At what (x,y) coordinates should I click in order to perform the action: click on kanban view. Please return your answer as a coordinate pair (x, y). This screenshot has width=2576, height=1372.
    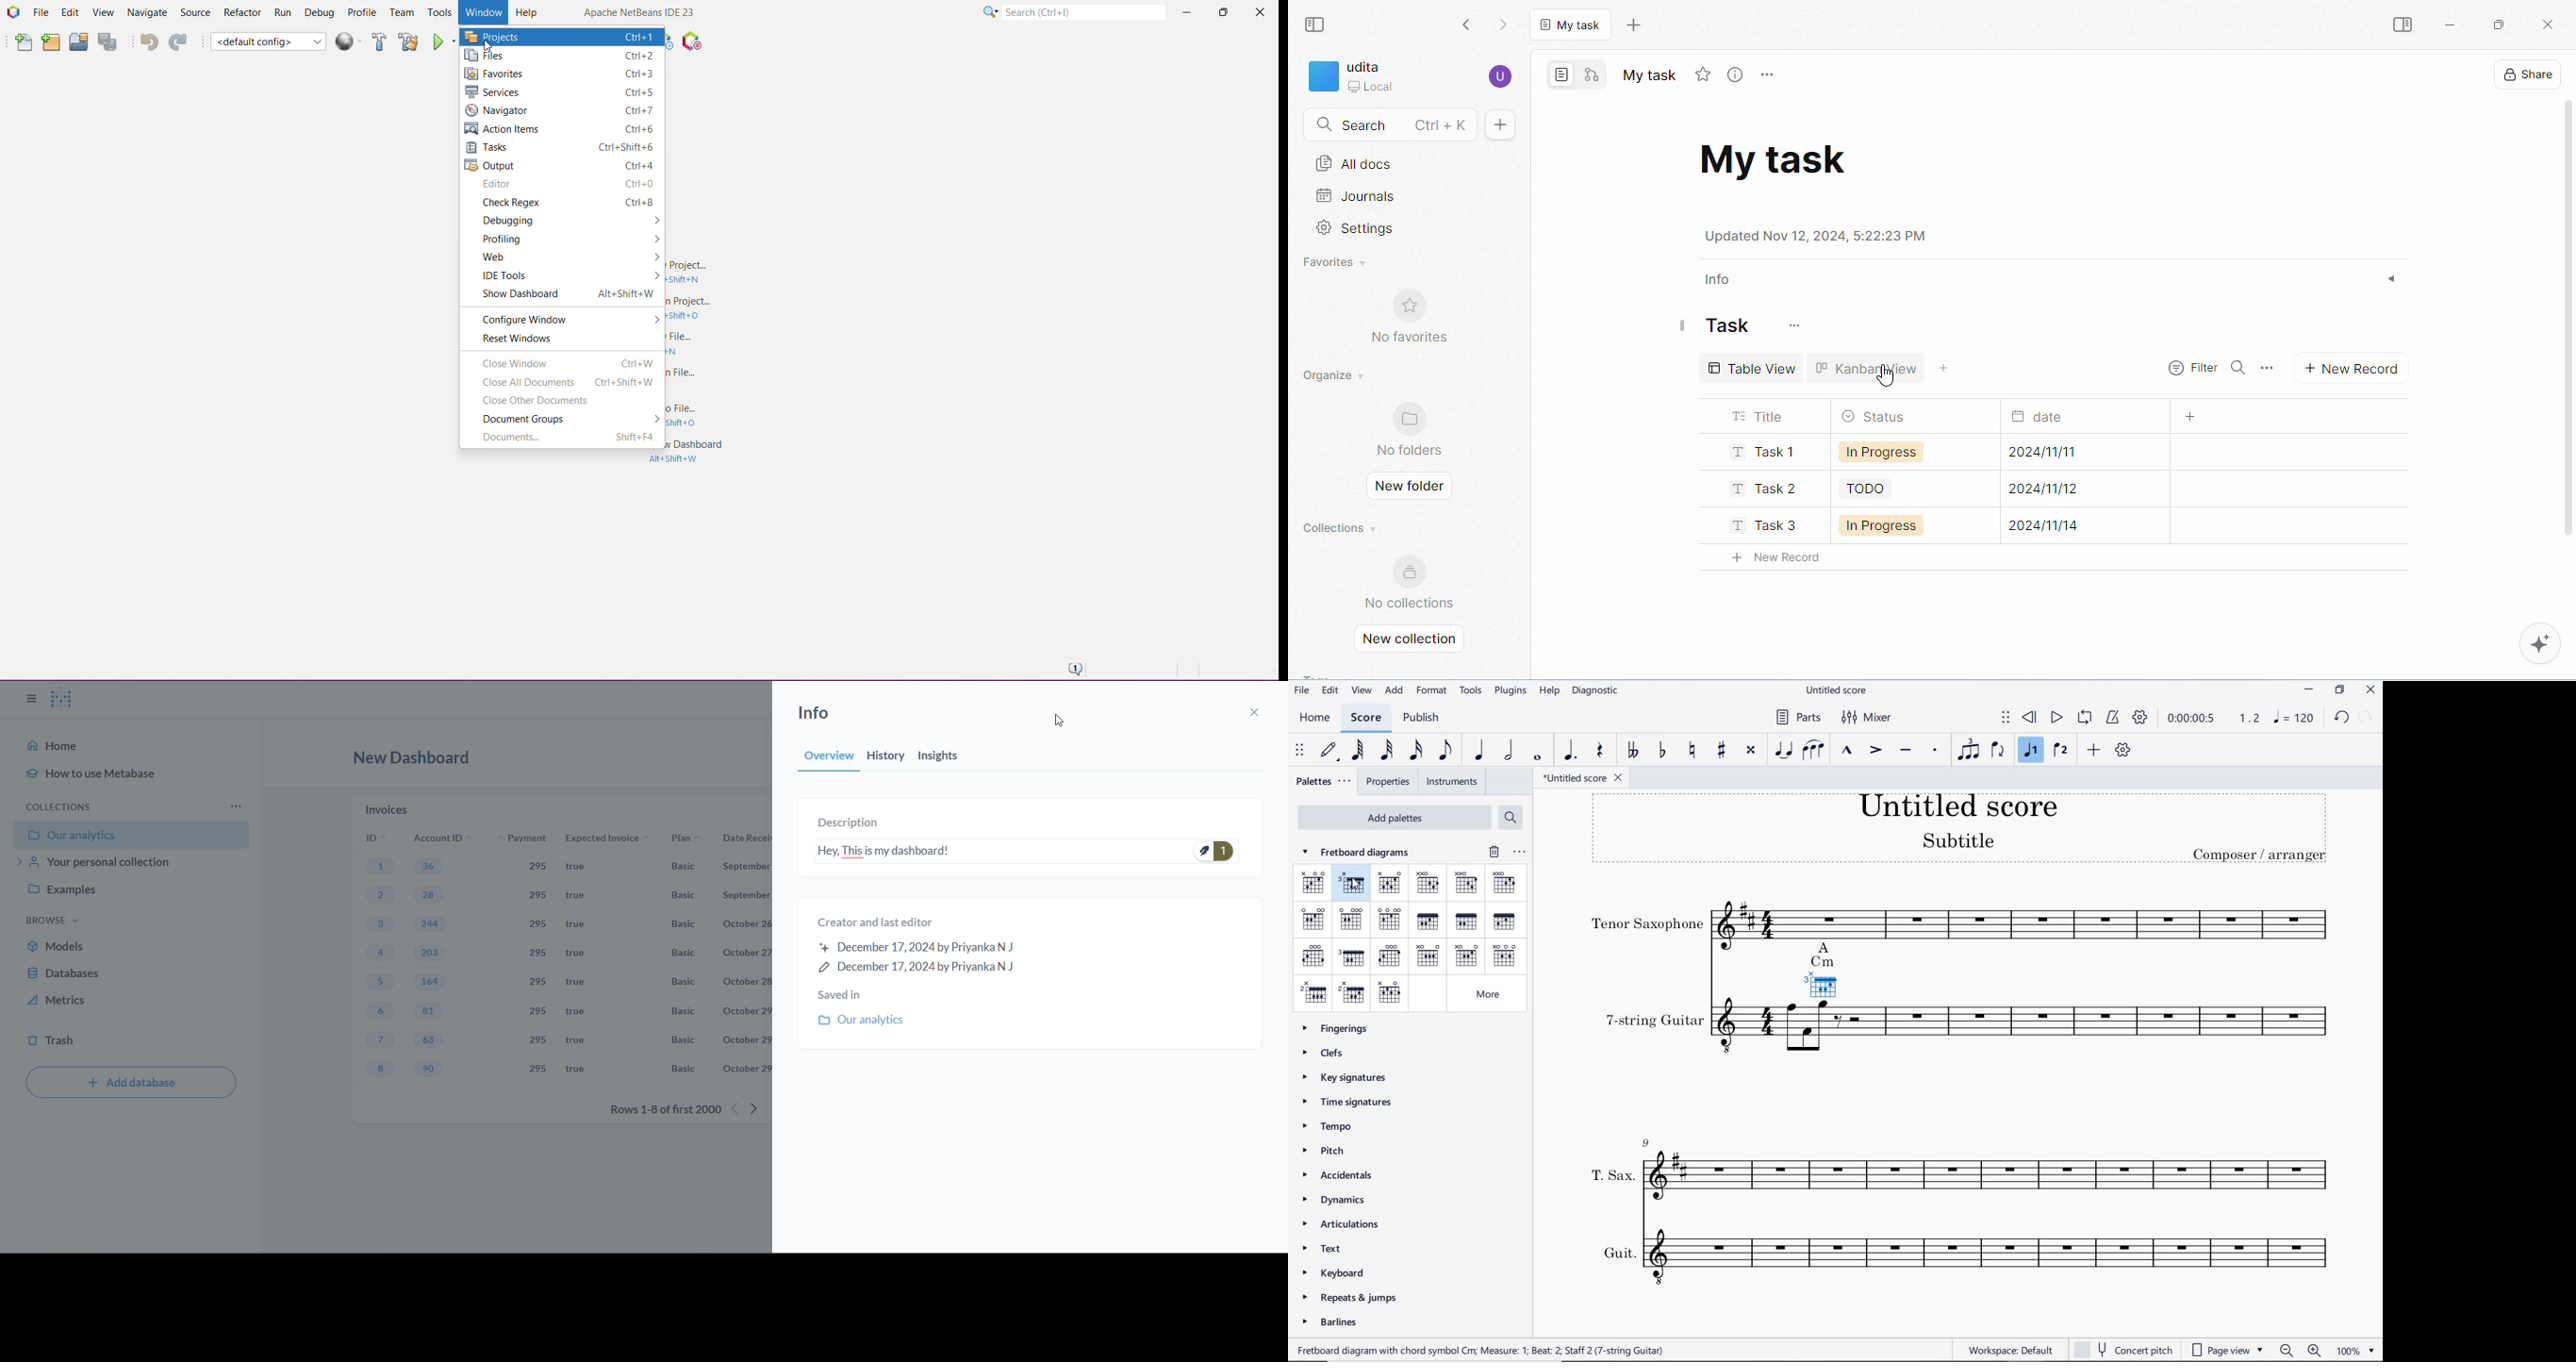
    Looking at the image, I should click on (1876, 372).